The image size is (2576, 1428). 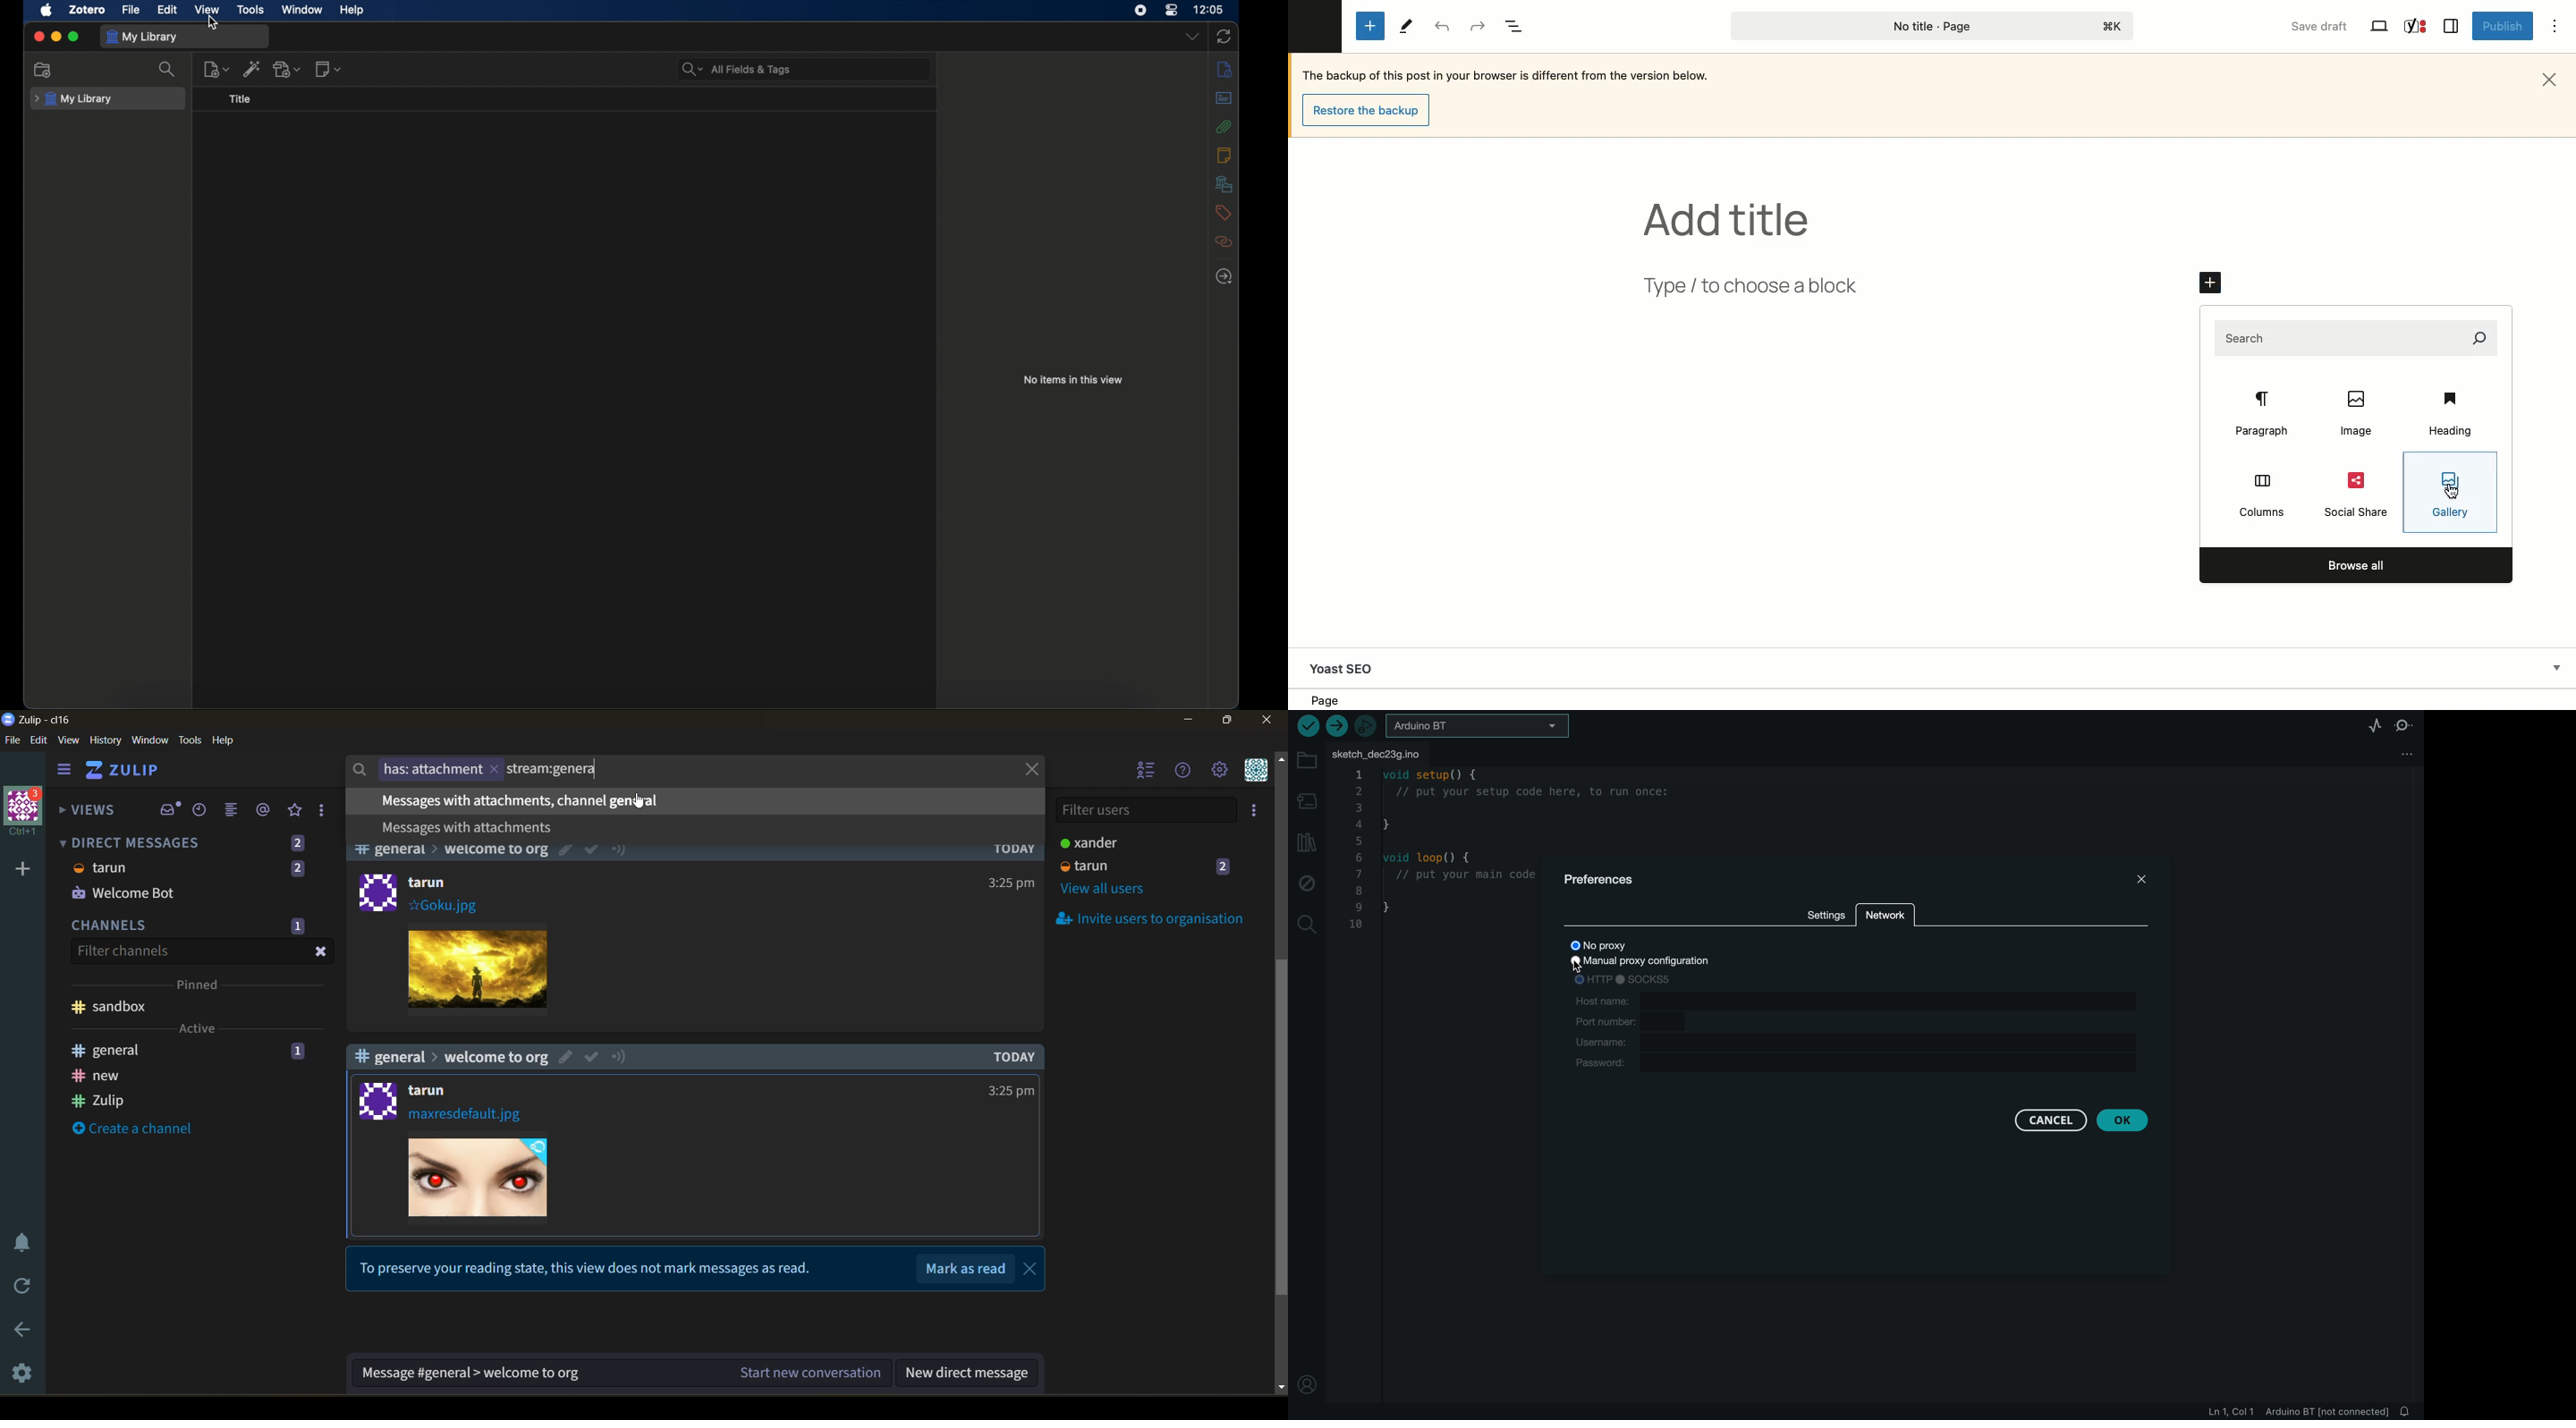 What do you see at coordinates (1030, 768) in the screenshot?
I see `close` at bounding box center [1030, 768].